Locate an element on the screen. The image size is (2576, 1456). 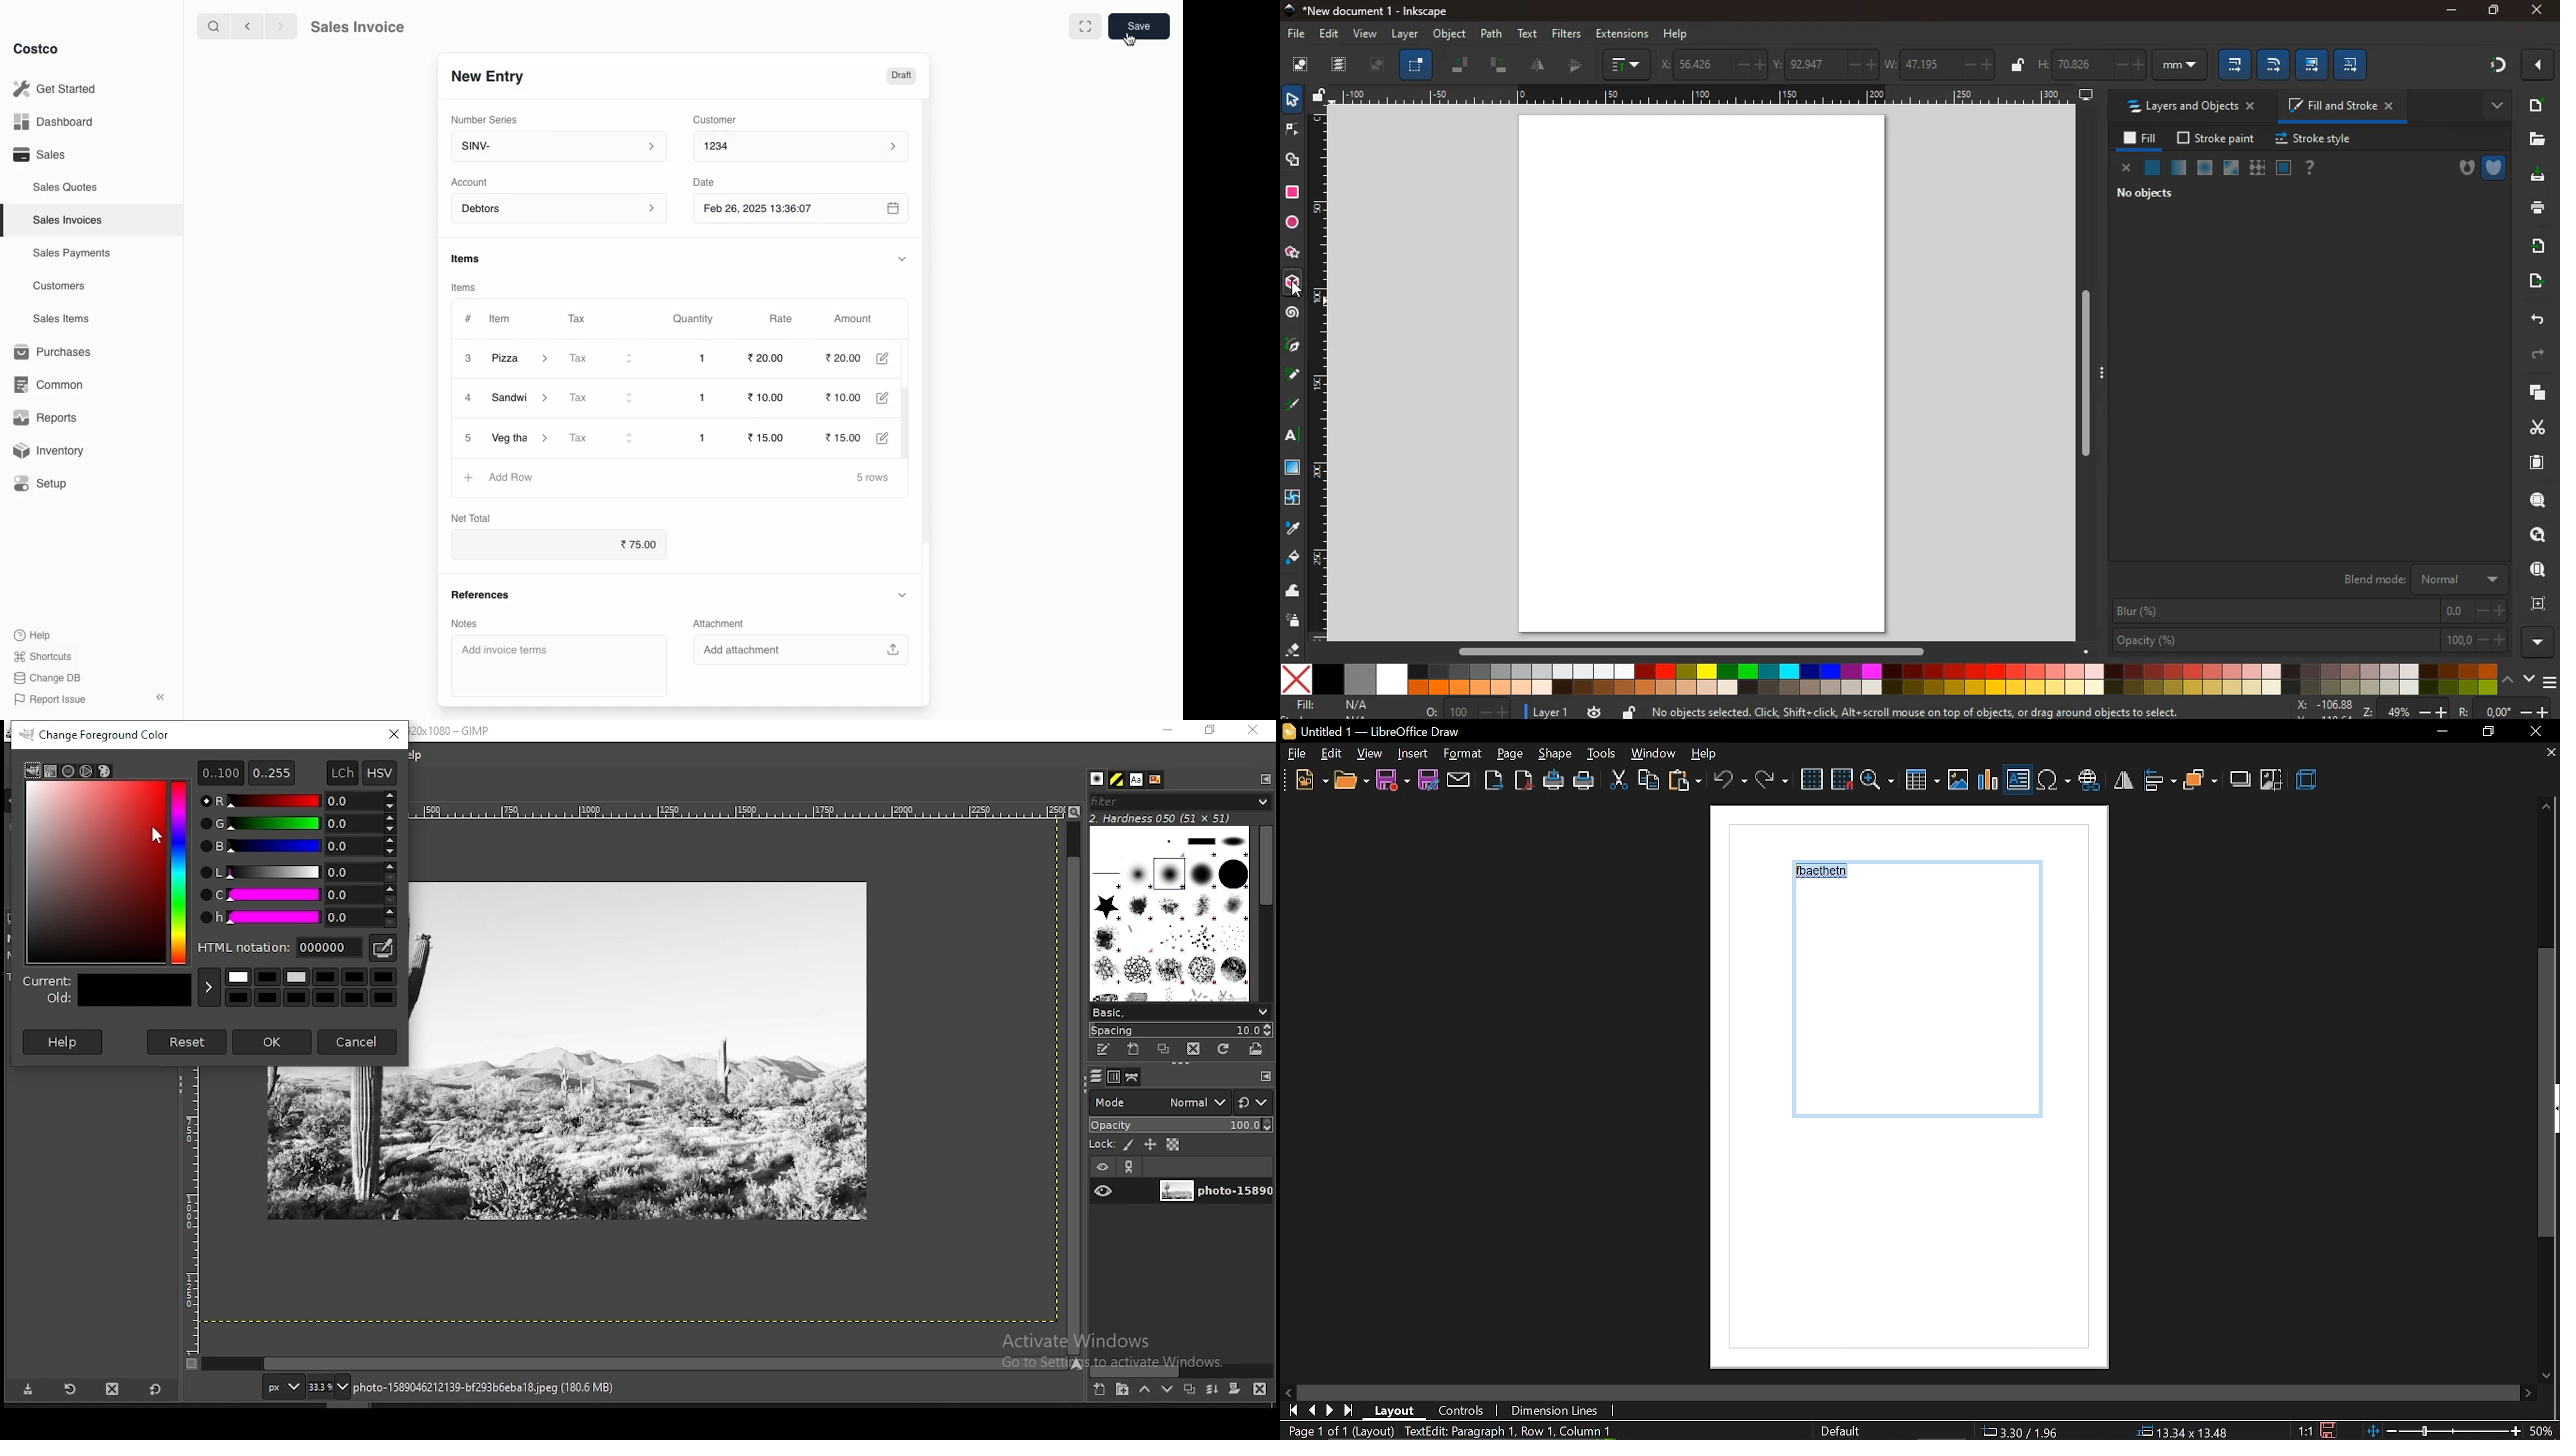
print is located at coordinates (1584, 783).